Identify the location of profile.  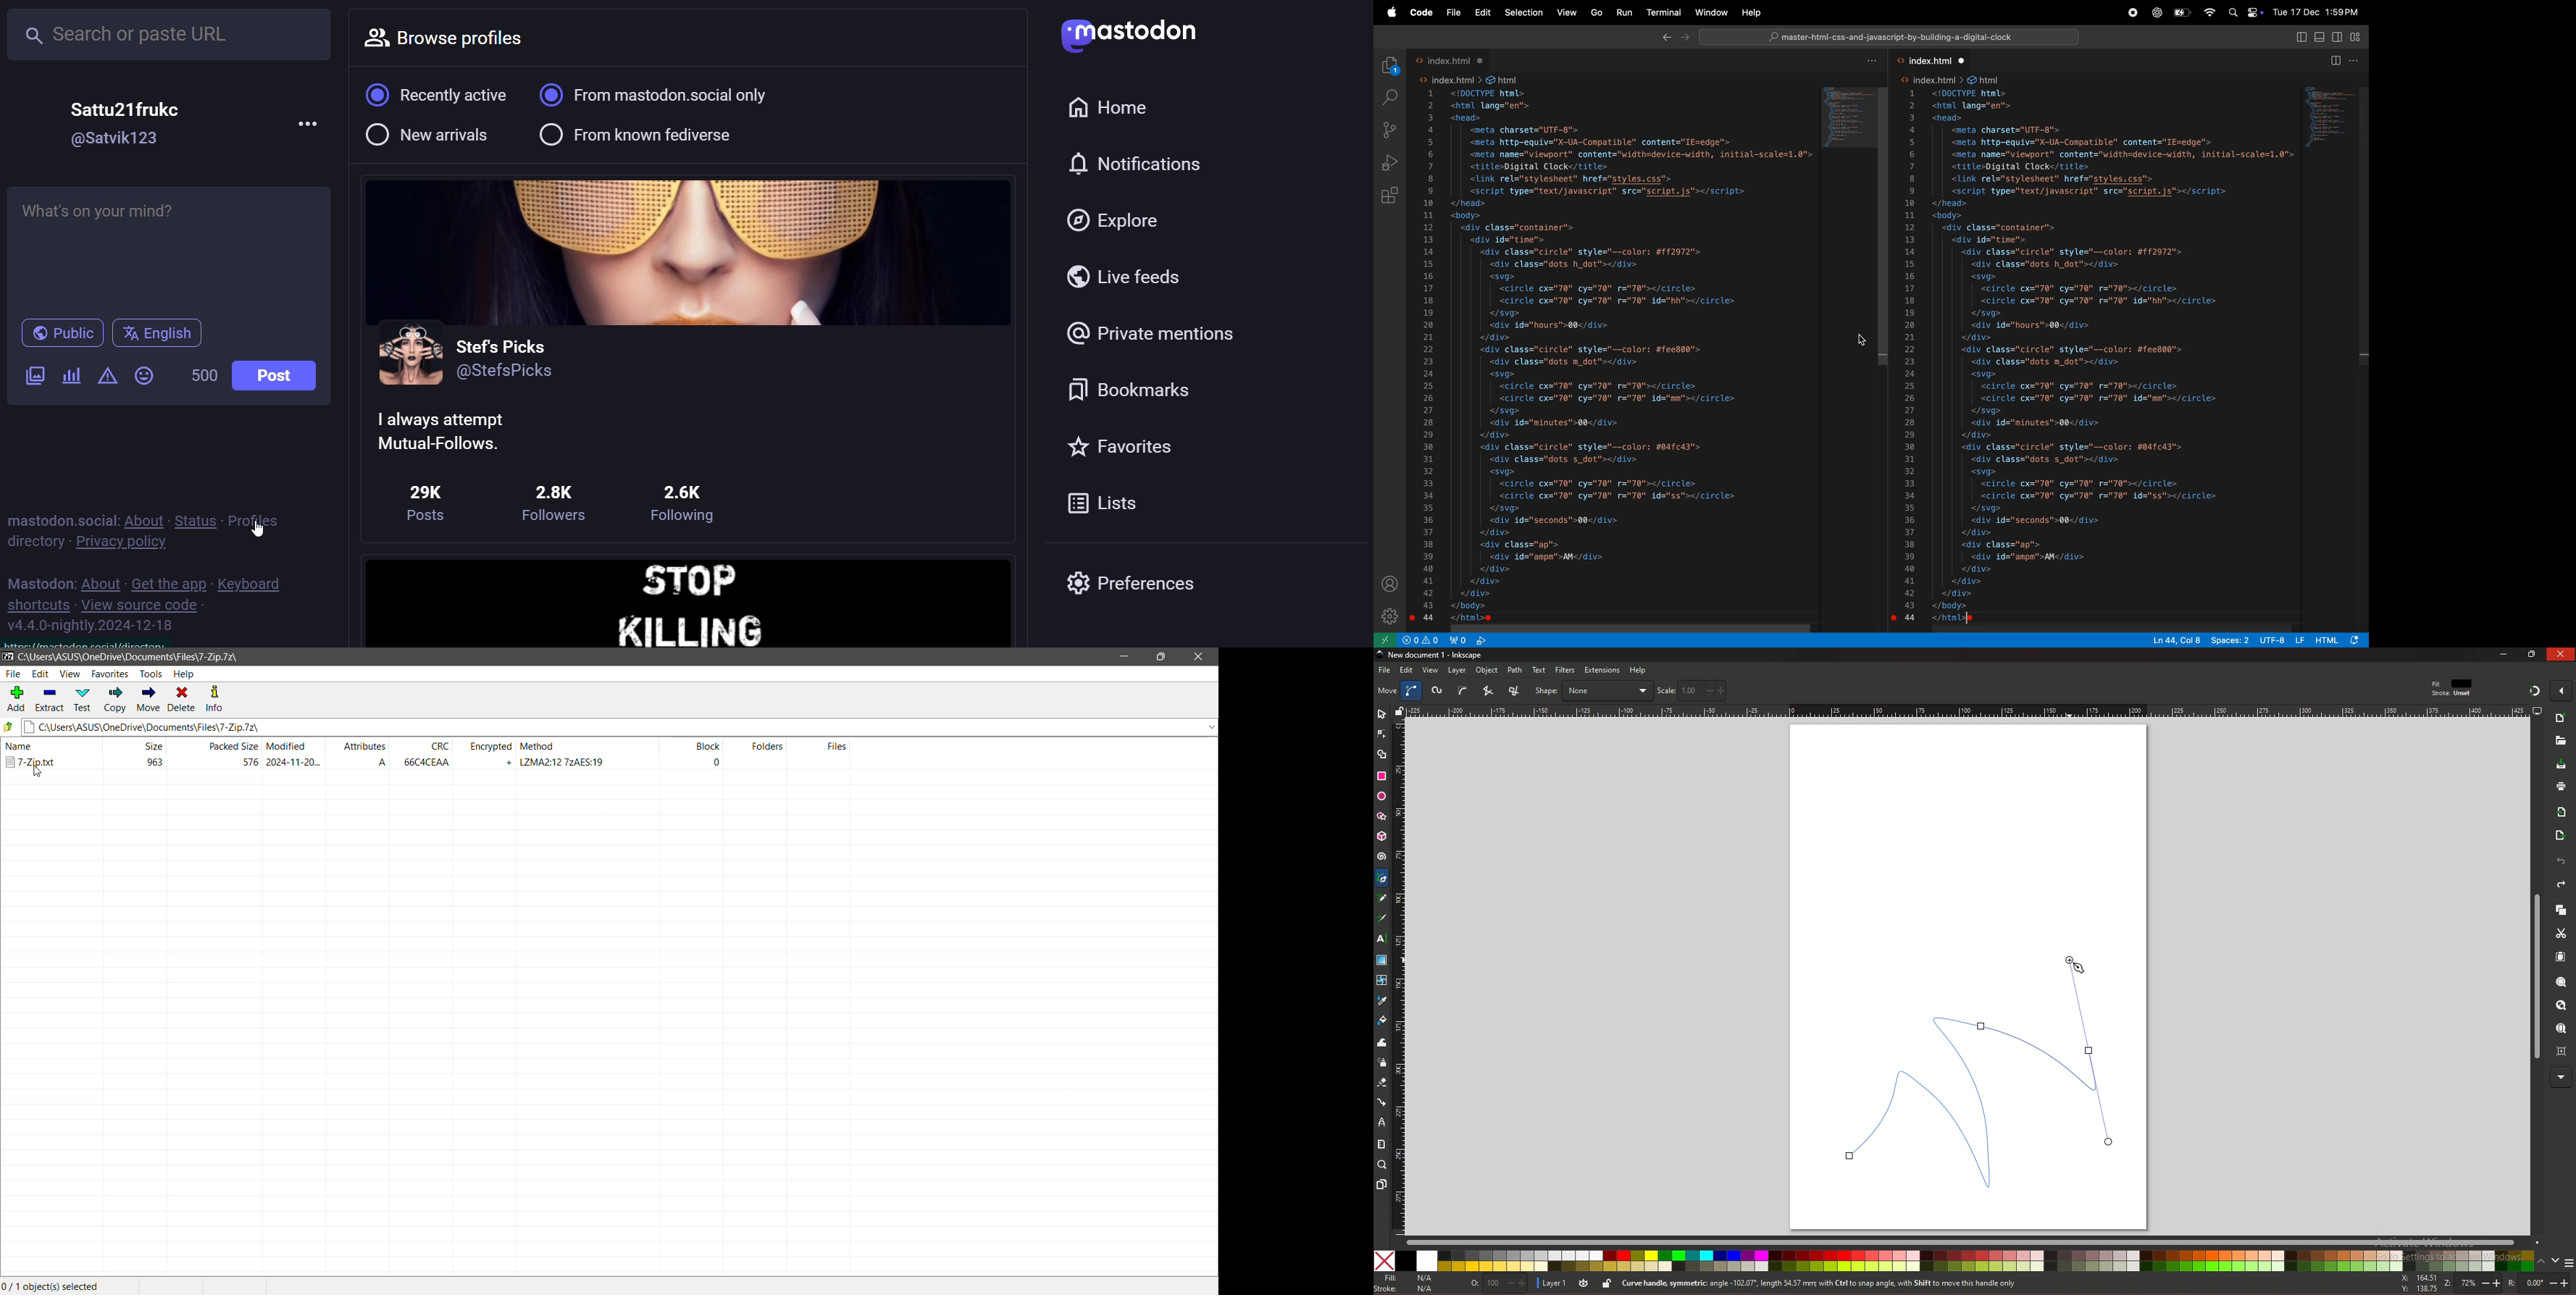
(1389, 583).